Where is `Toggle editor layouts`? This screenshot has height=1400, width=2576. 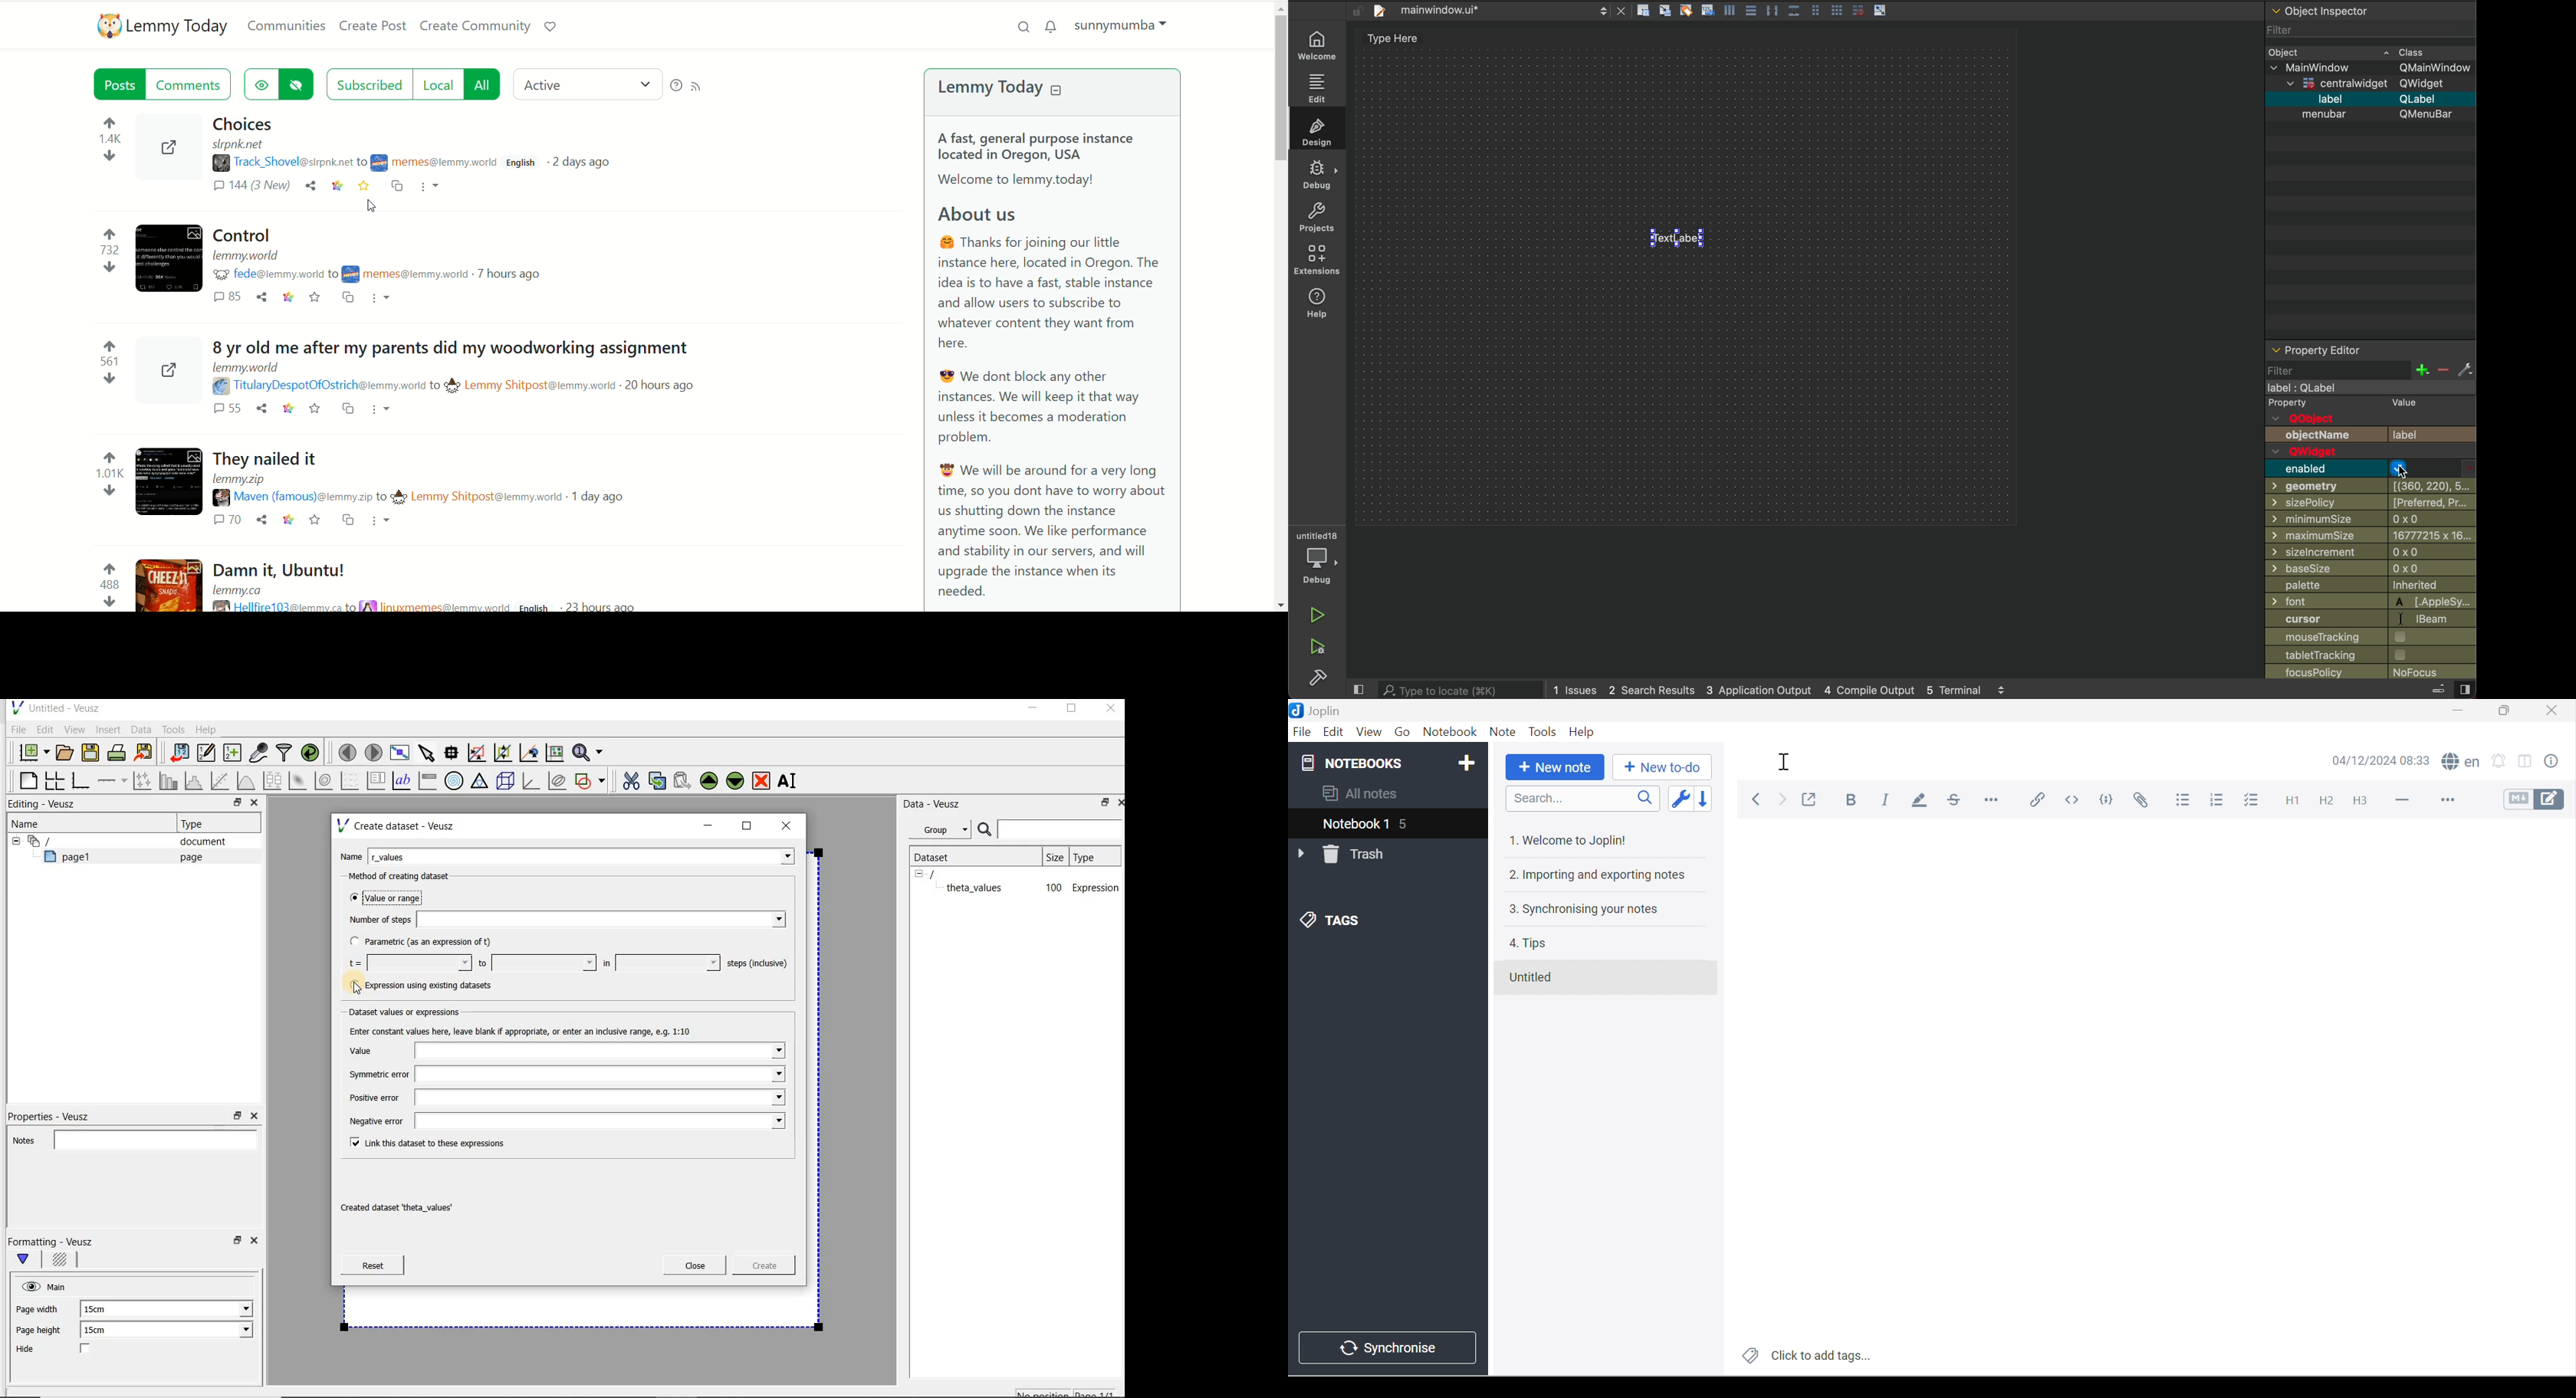
Toggle editor layouts is located at coordinates (2529, 762).